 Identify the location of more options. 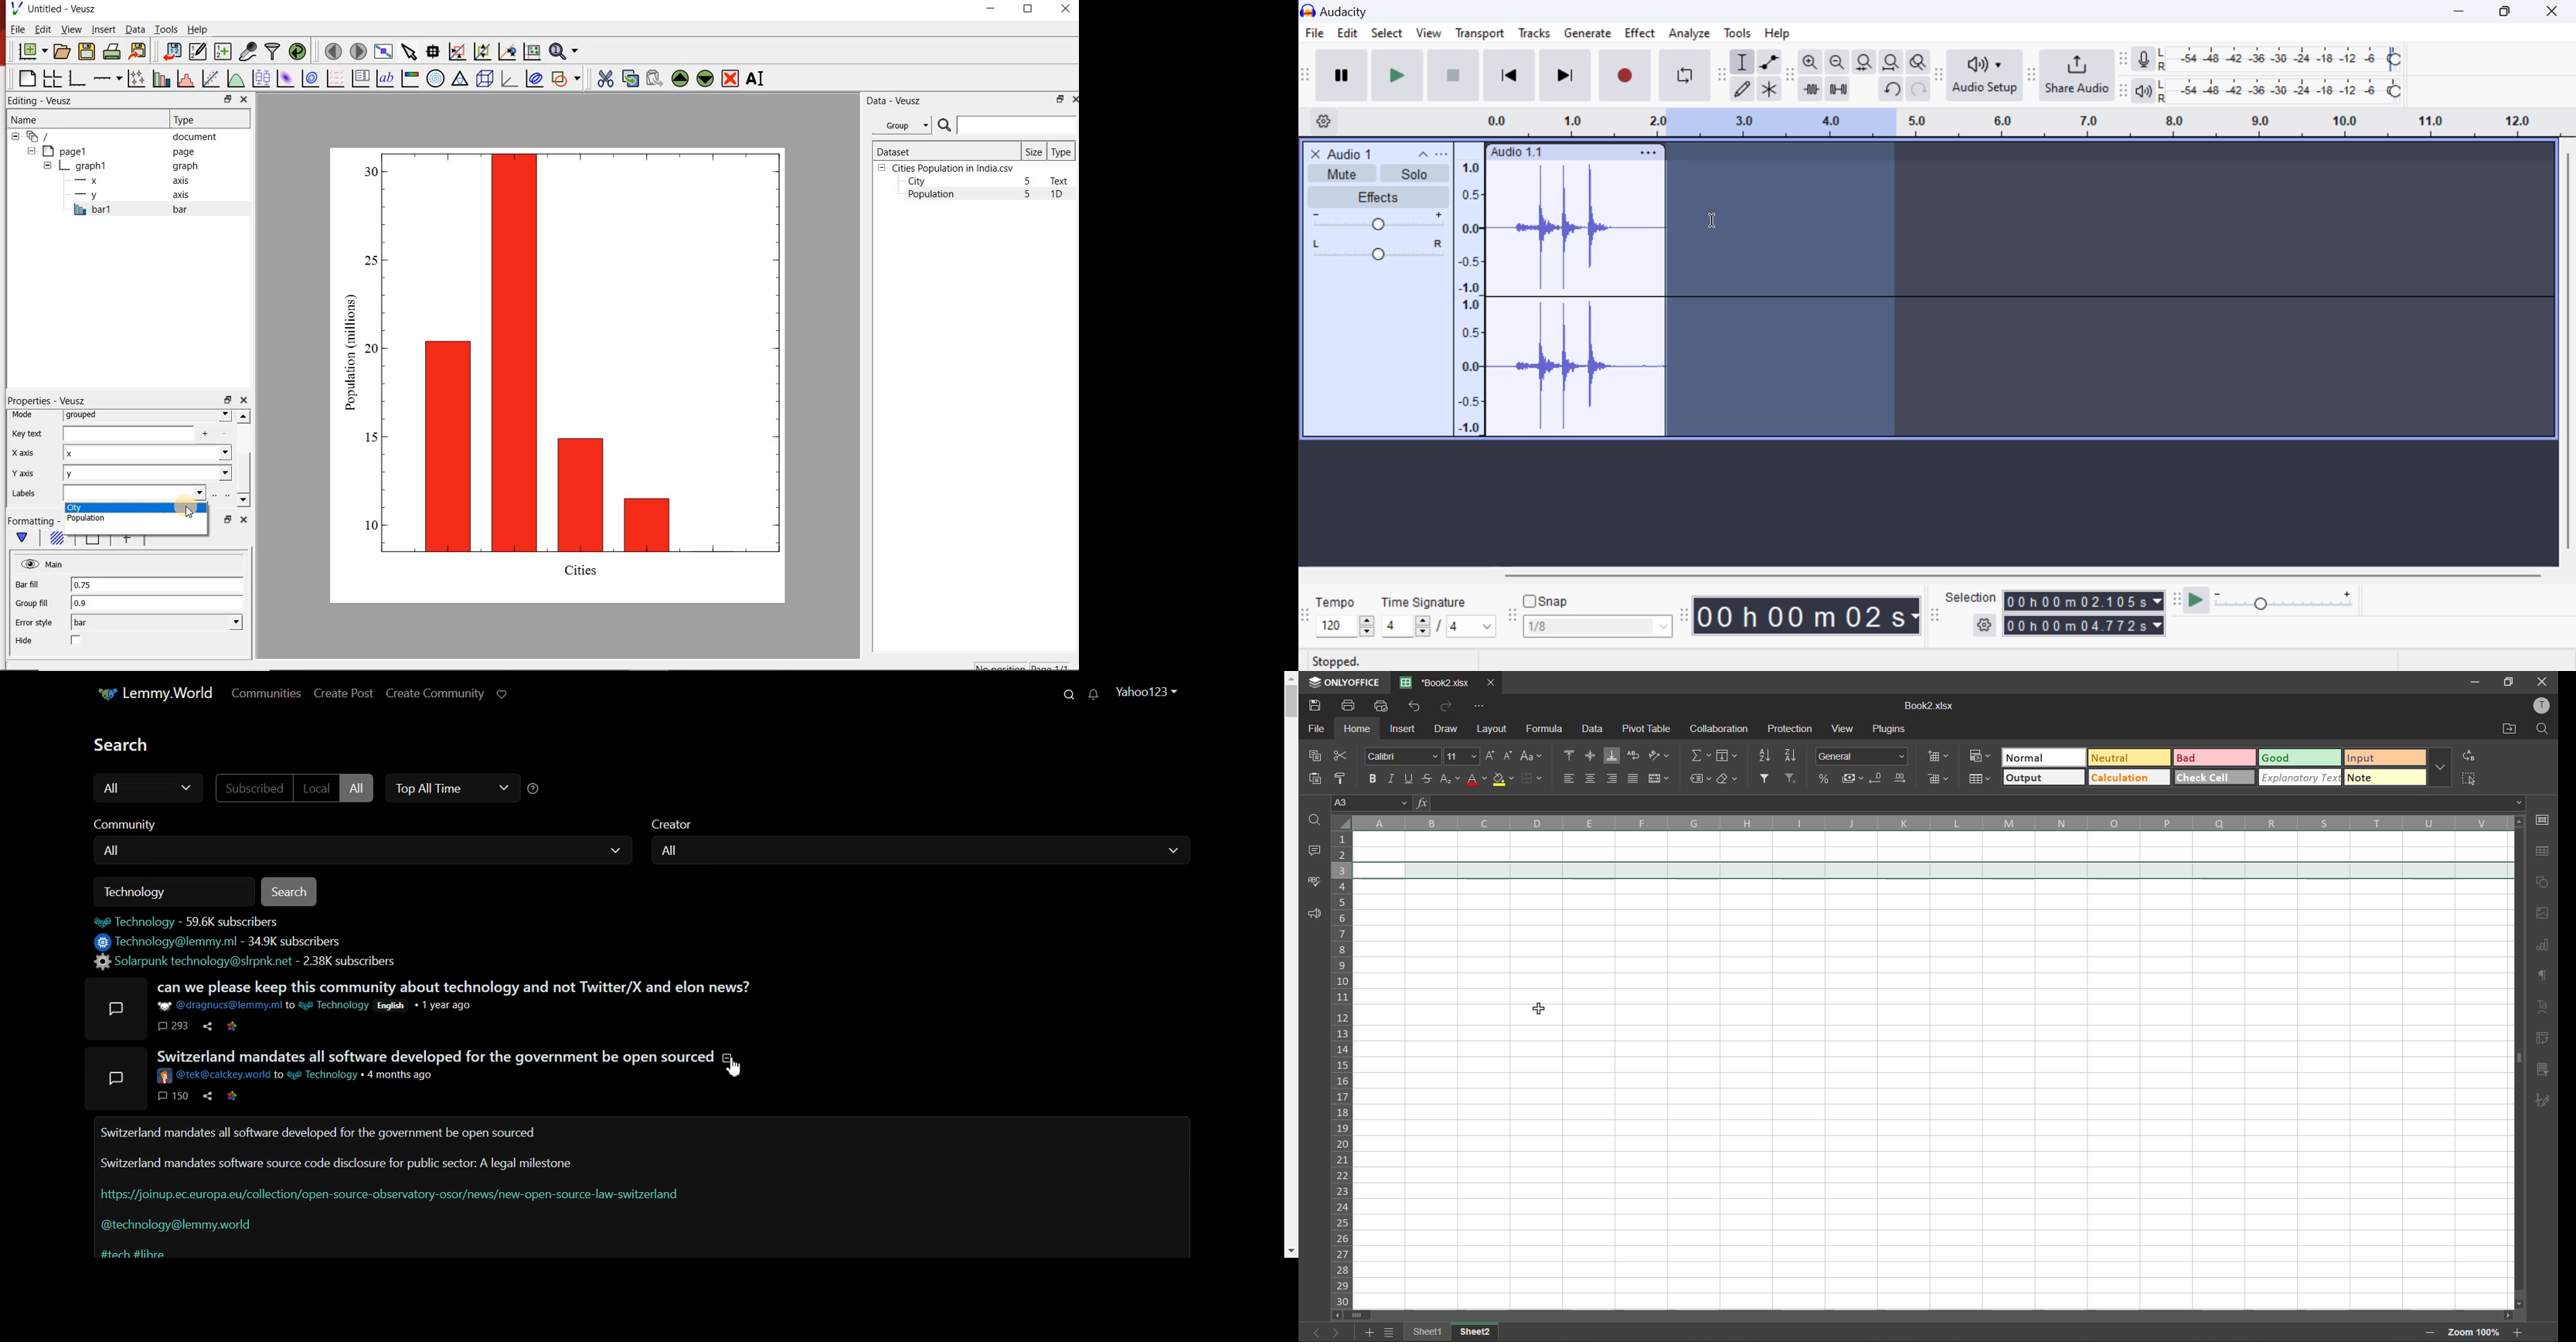
(2438, 766).